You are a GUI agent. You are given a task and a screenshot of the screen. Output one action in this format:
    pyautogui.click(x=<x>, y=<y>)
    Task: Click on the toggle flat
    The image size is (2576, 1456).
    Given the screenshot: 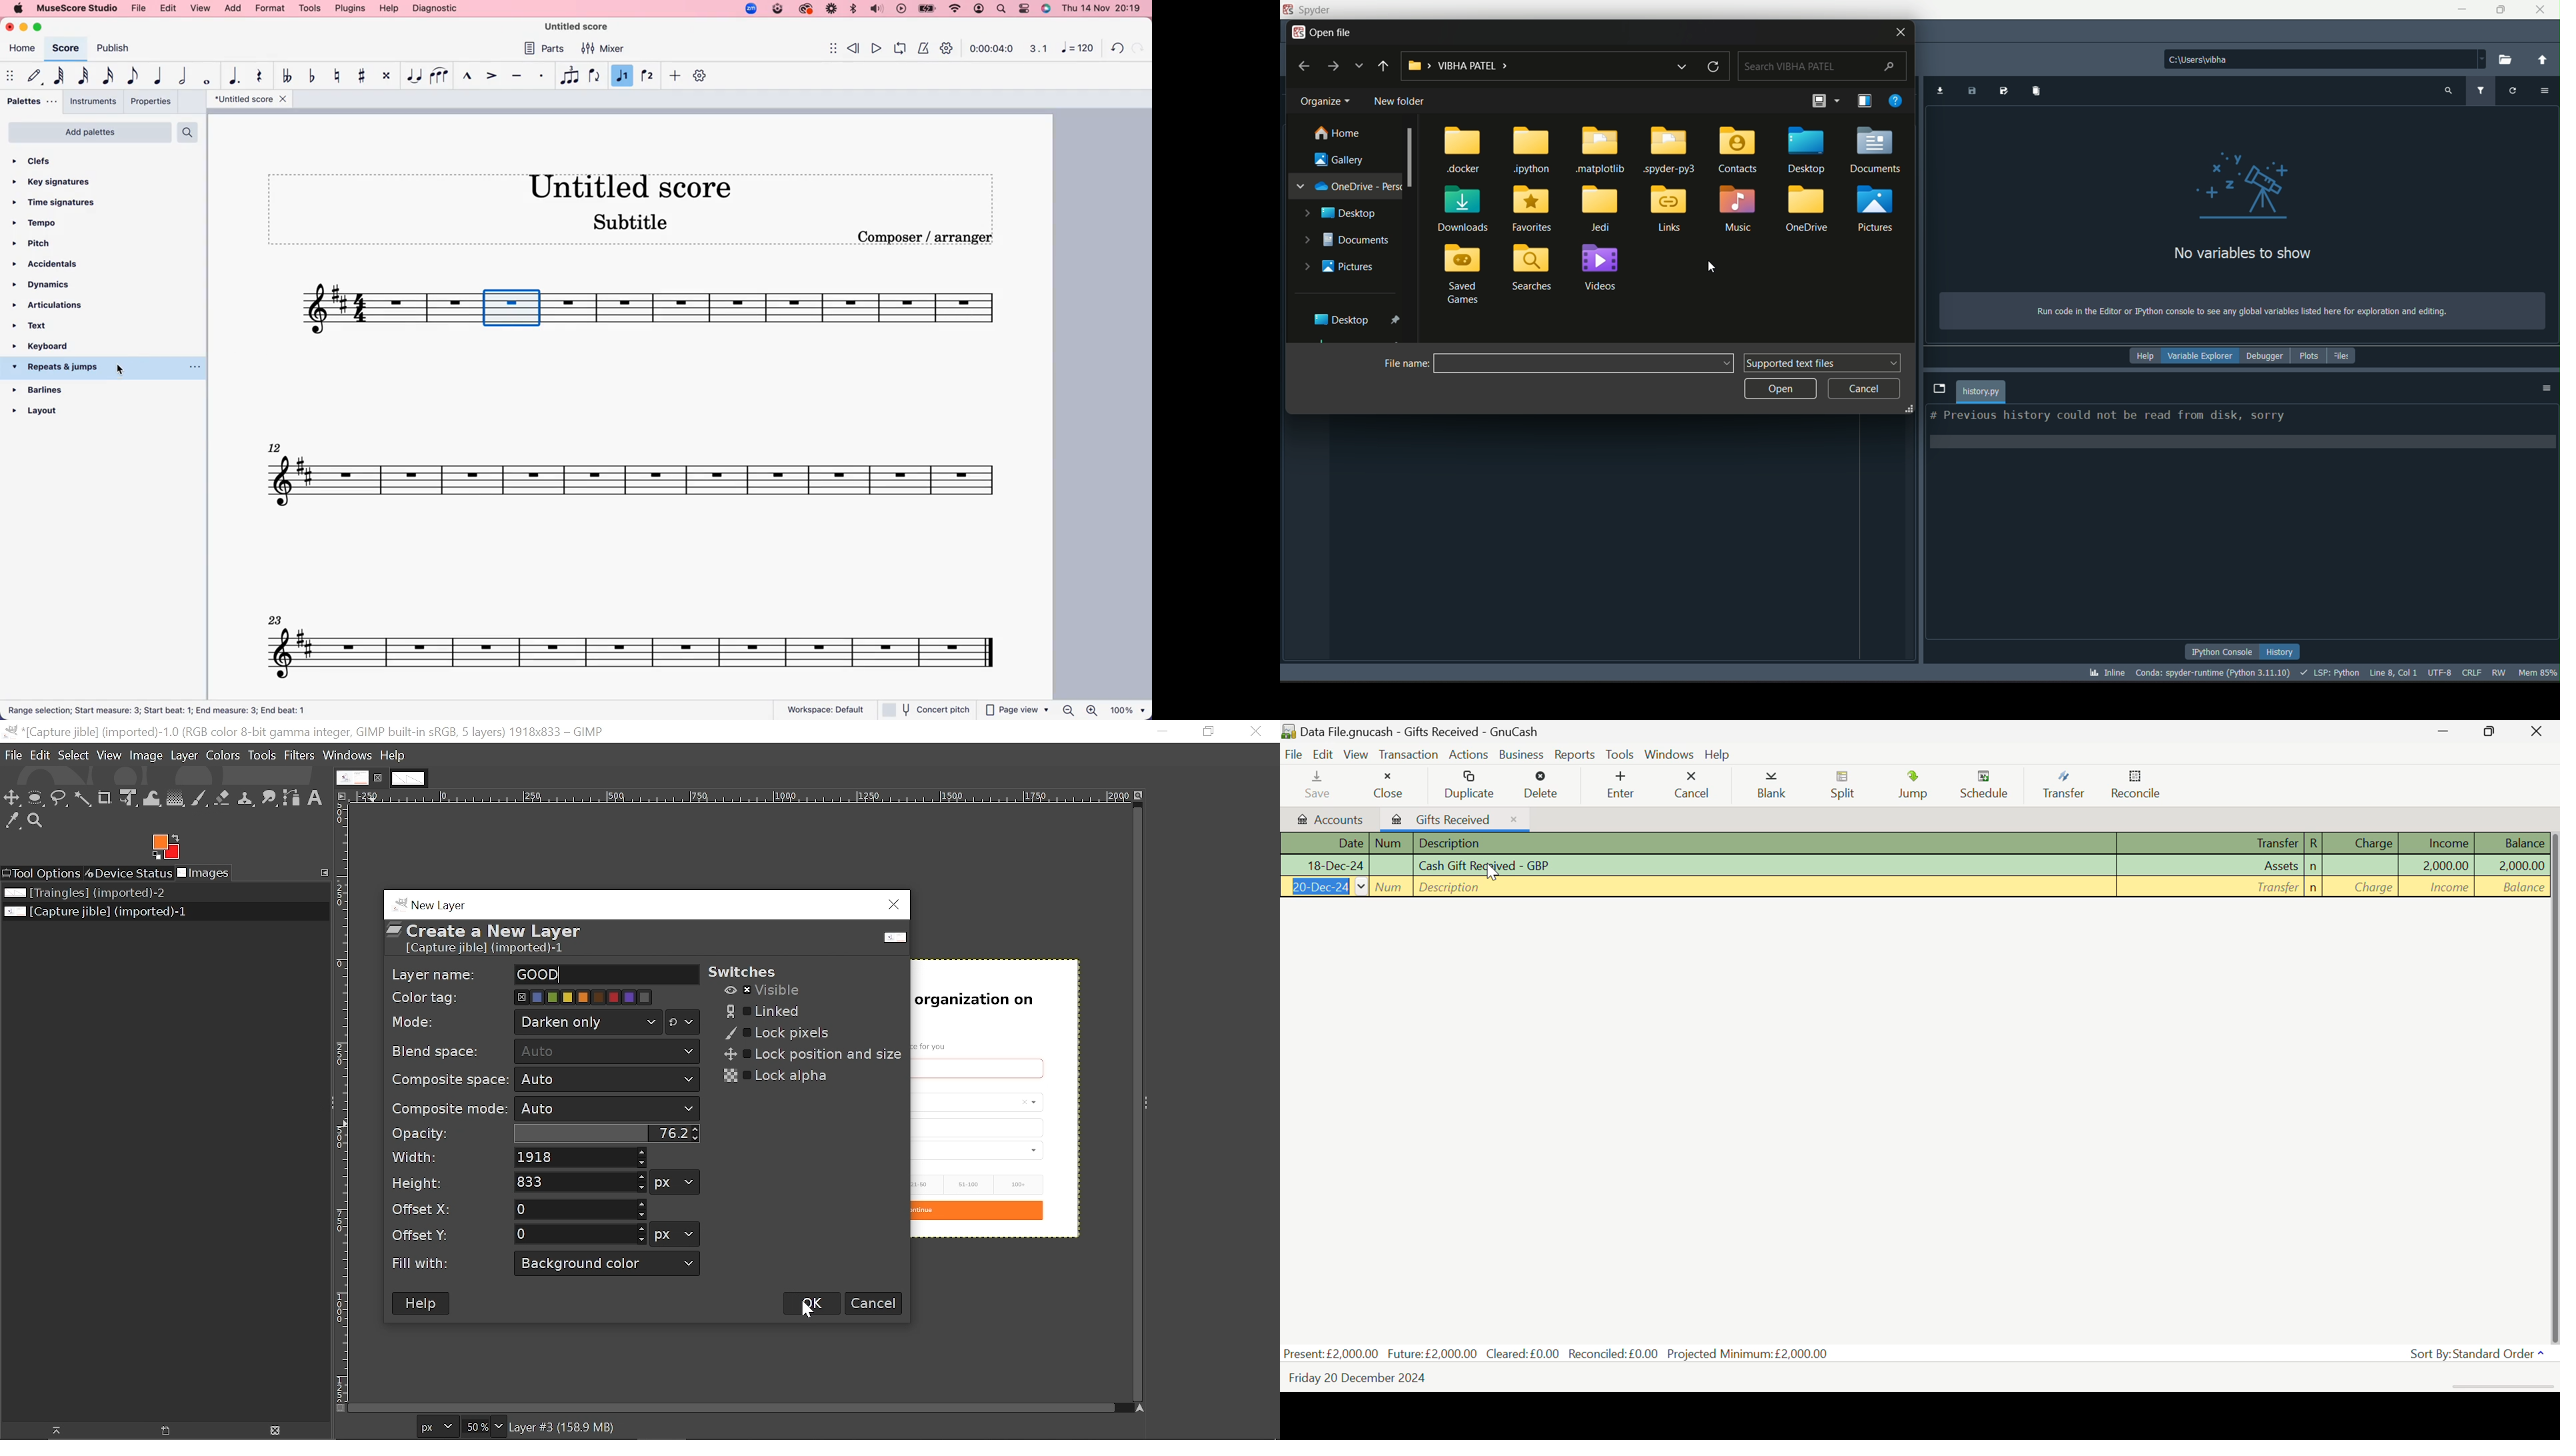 What is the action you would take?
    pyautogui.click(x=314, y=77)
    